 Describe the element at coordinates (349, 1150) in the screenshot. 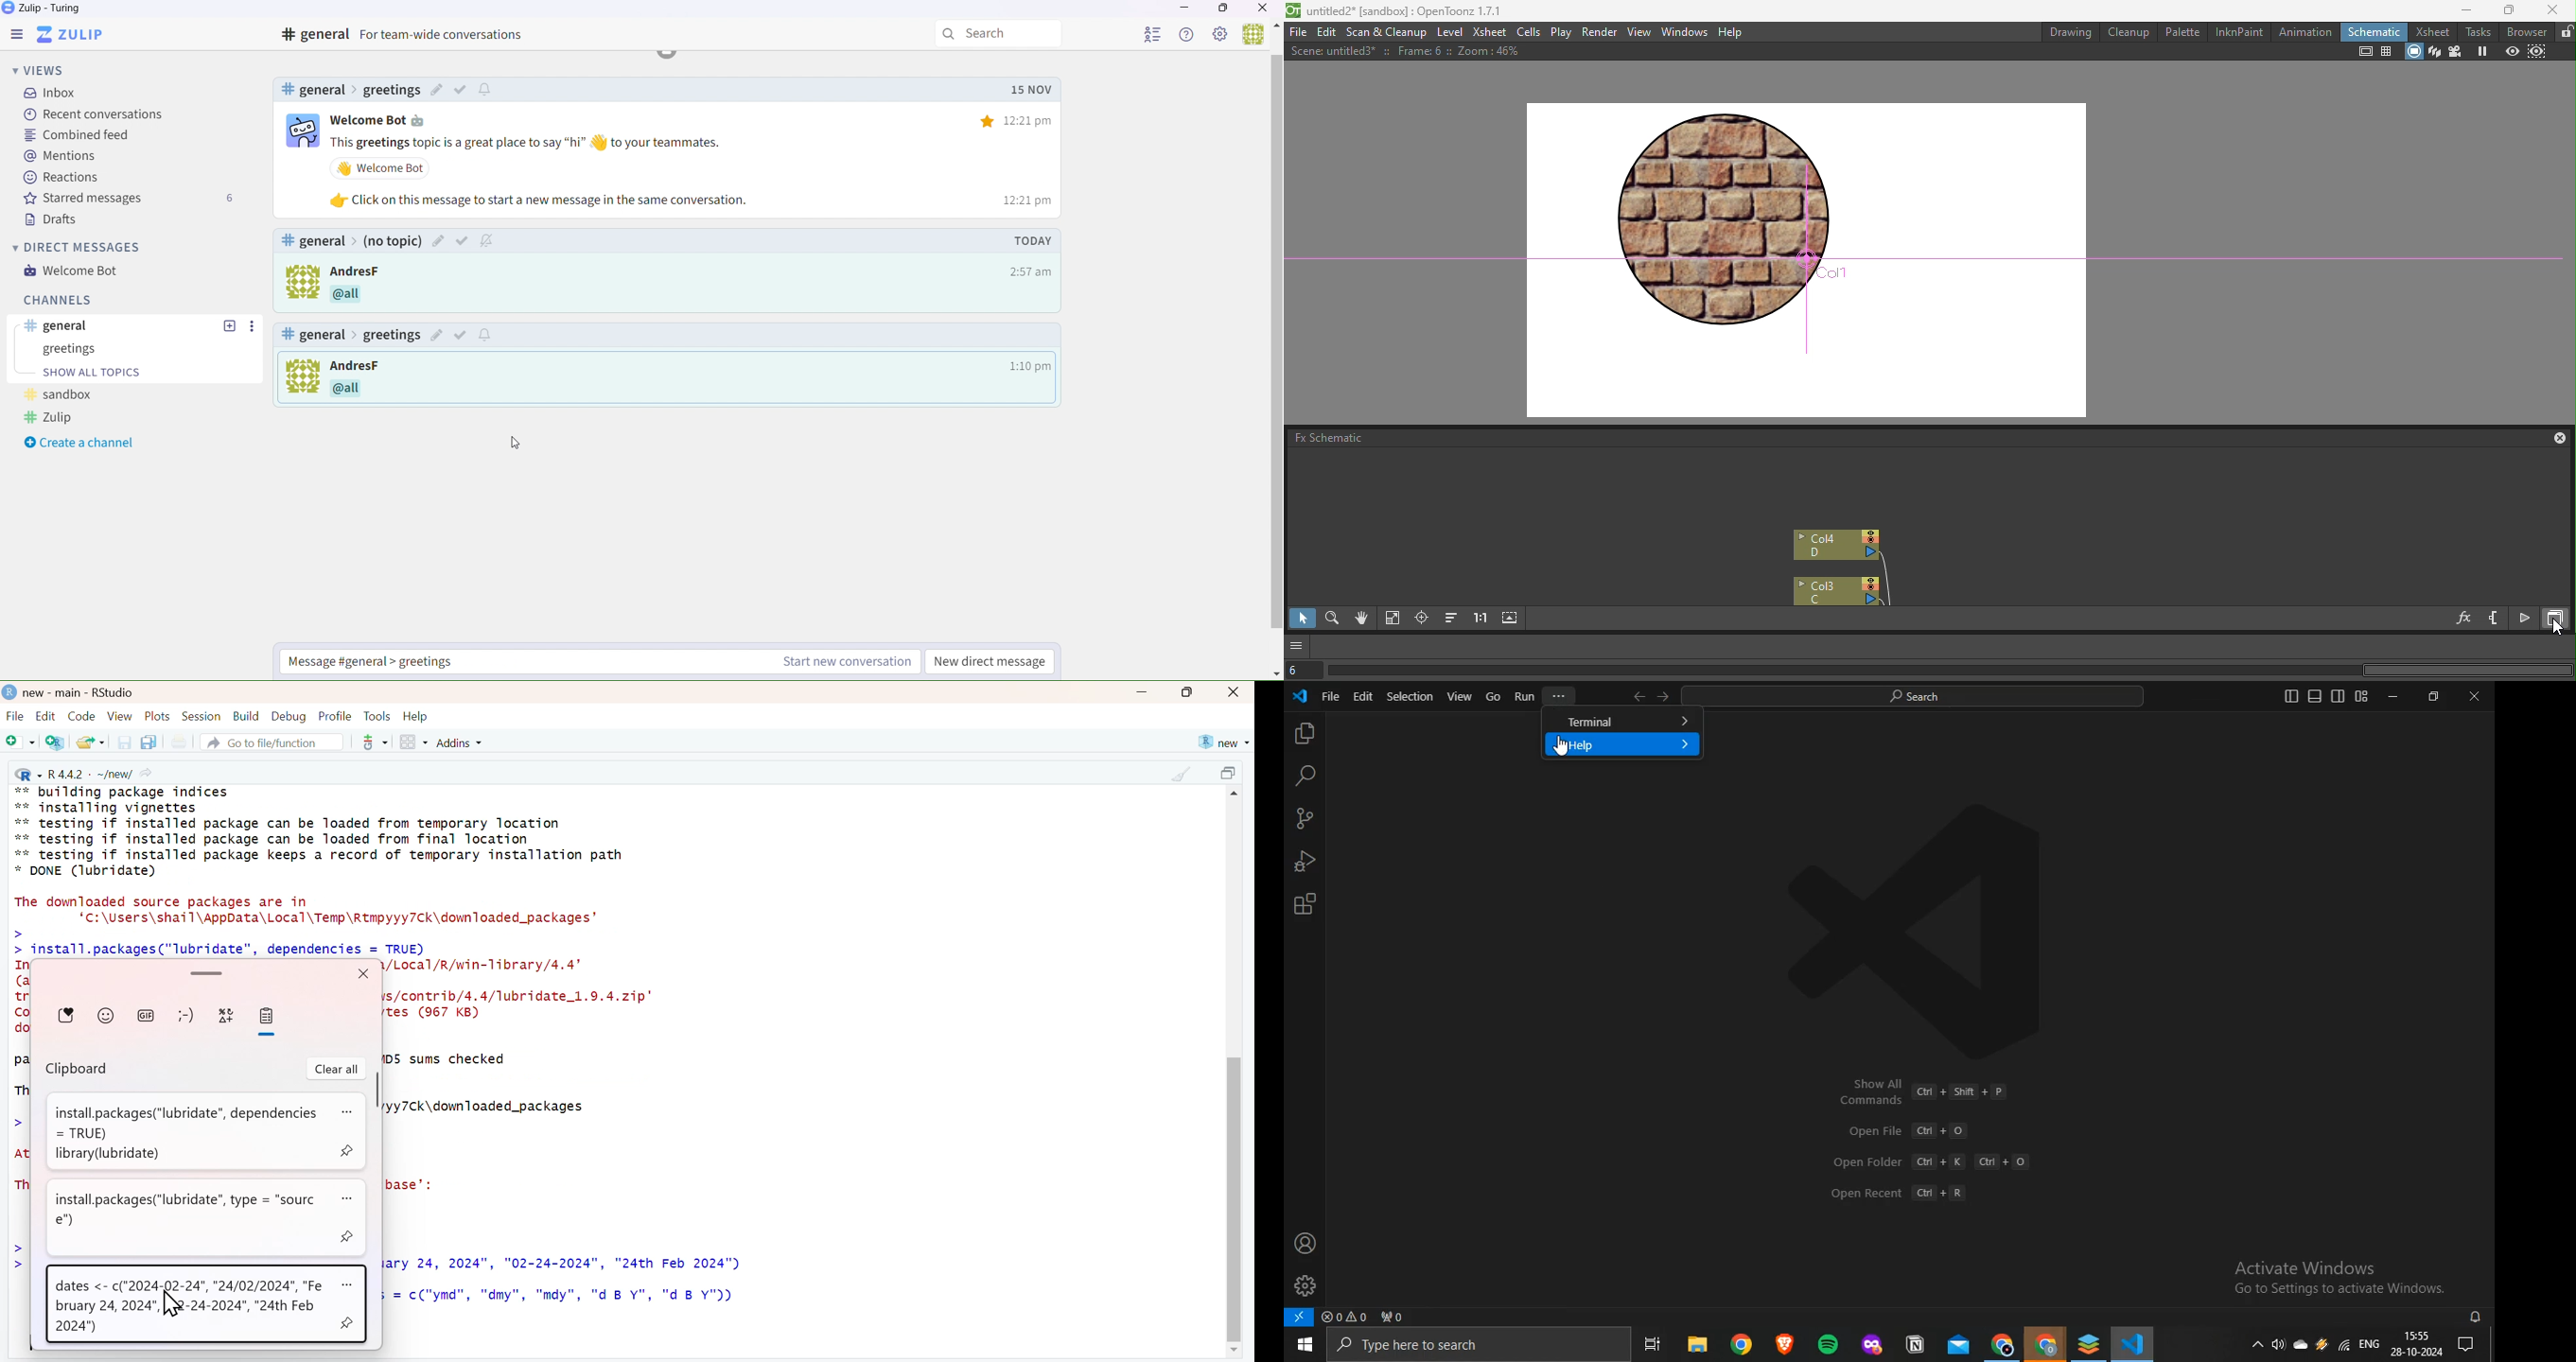

I see `pin` at that location.